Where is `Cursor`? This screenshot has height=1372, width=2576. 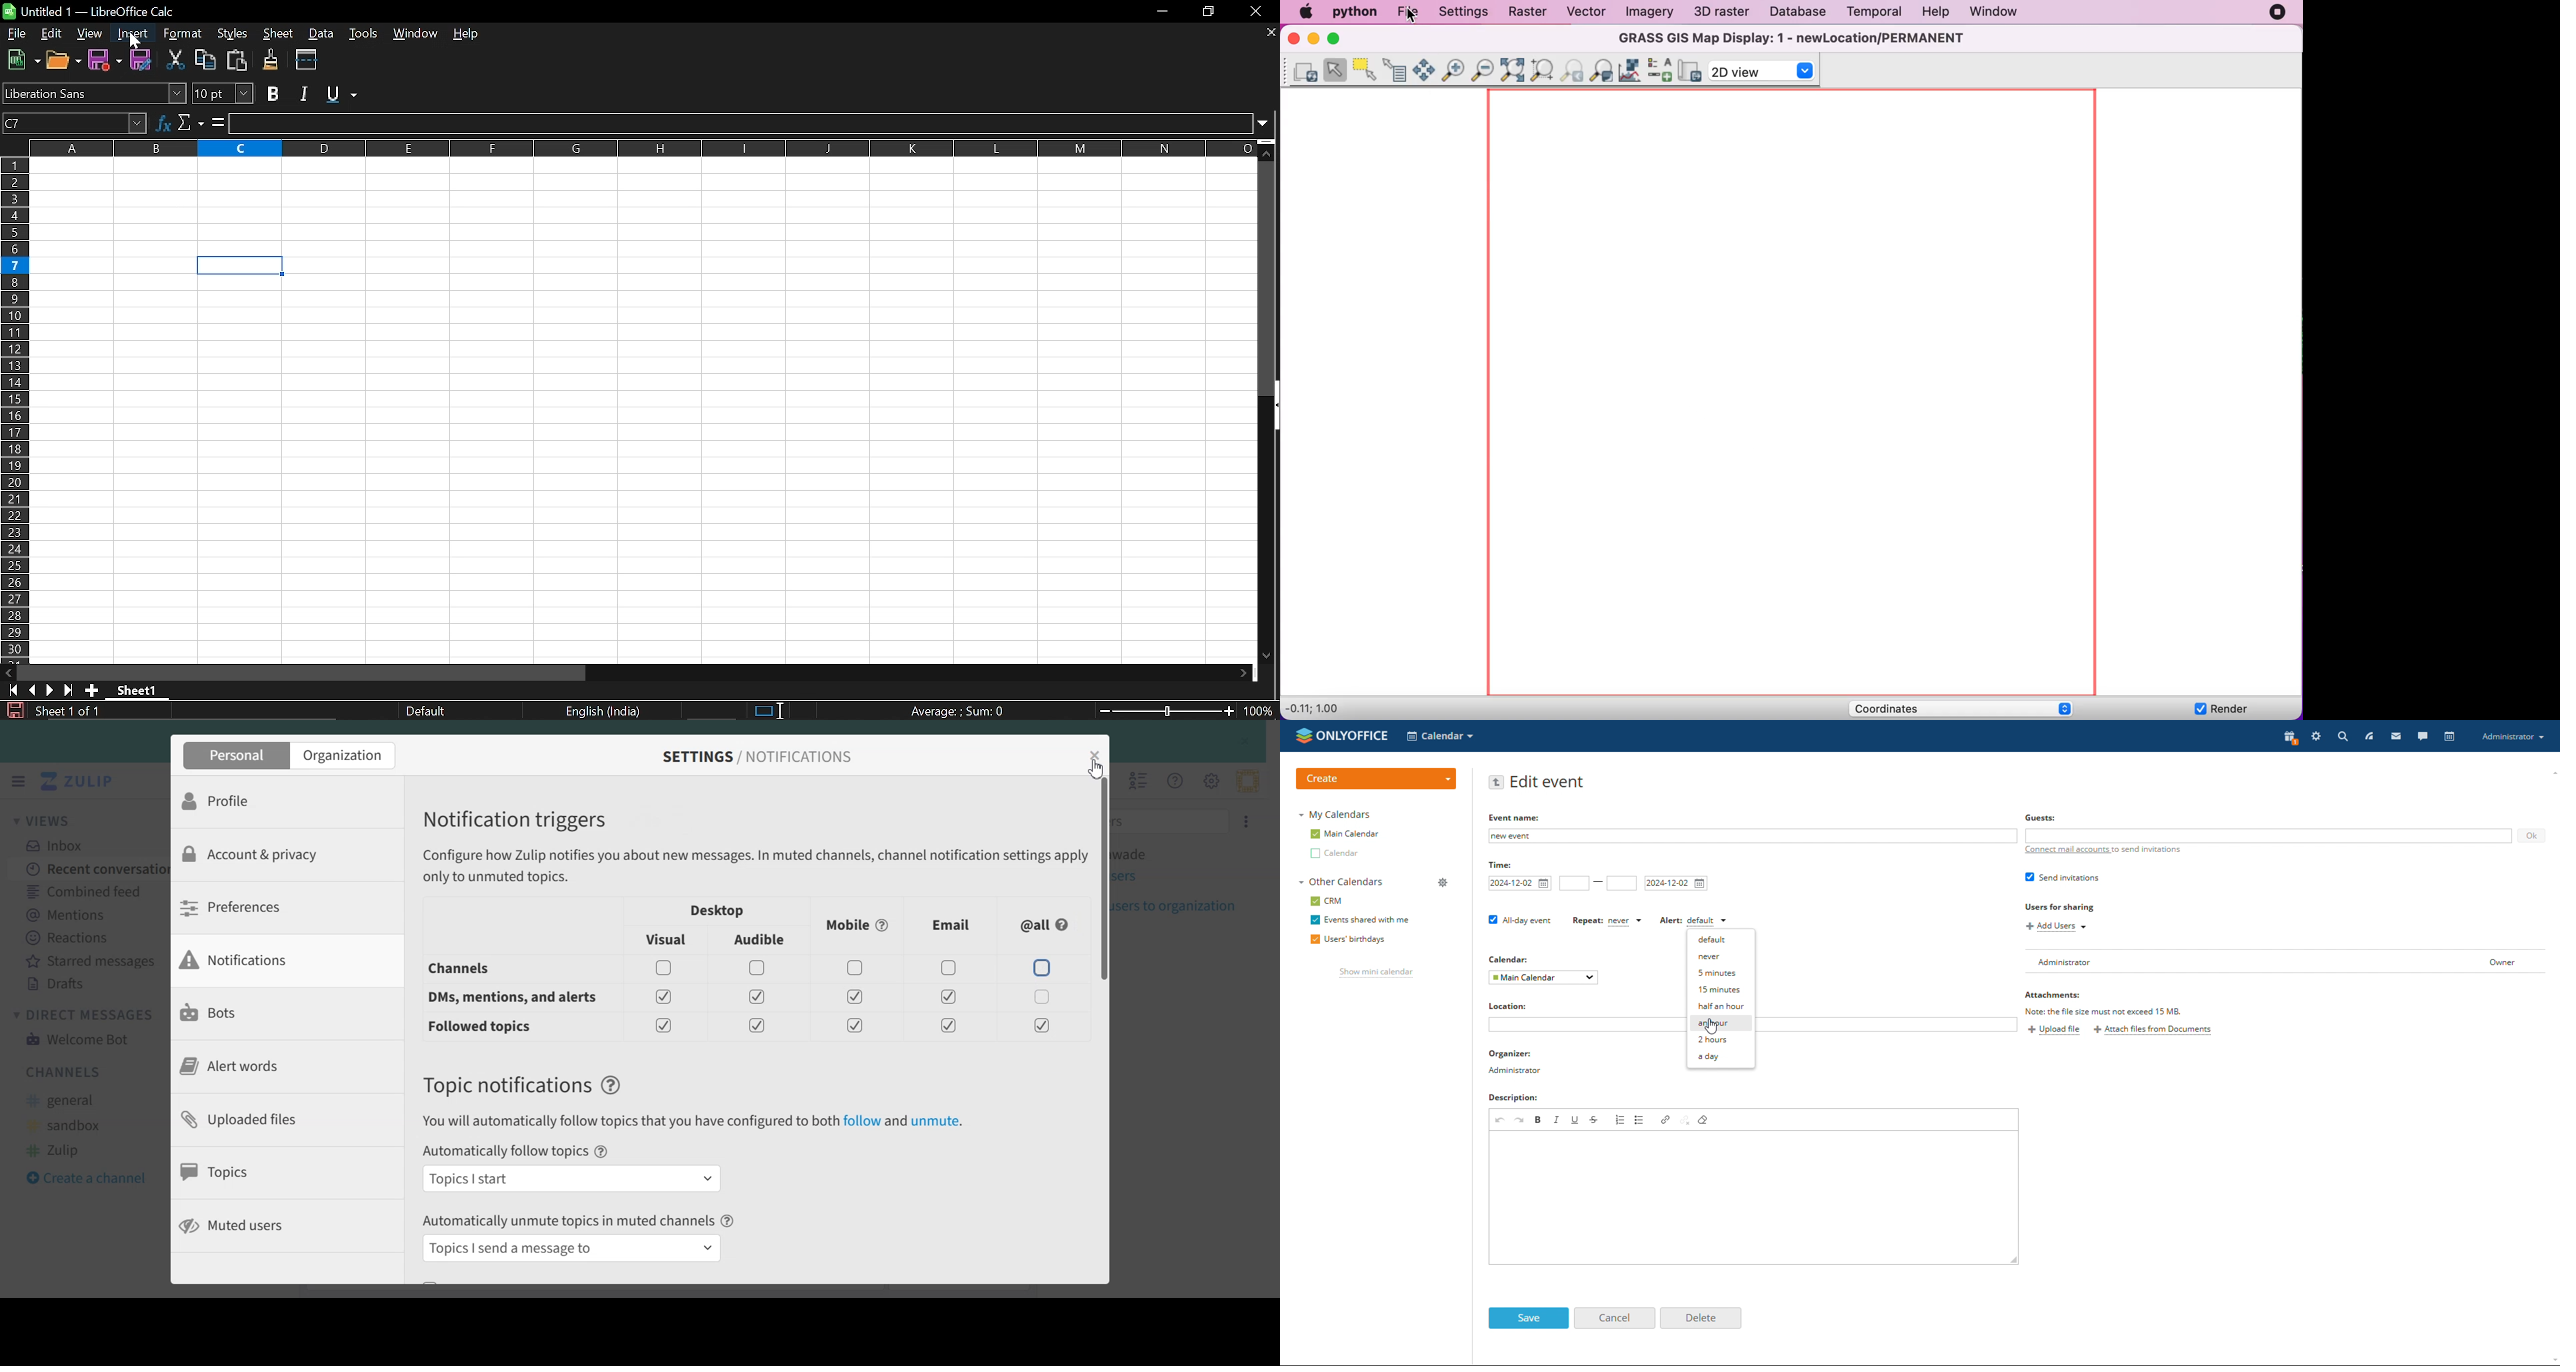 Cursor is located at coordinates (1094, 770).